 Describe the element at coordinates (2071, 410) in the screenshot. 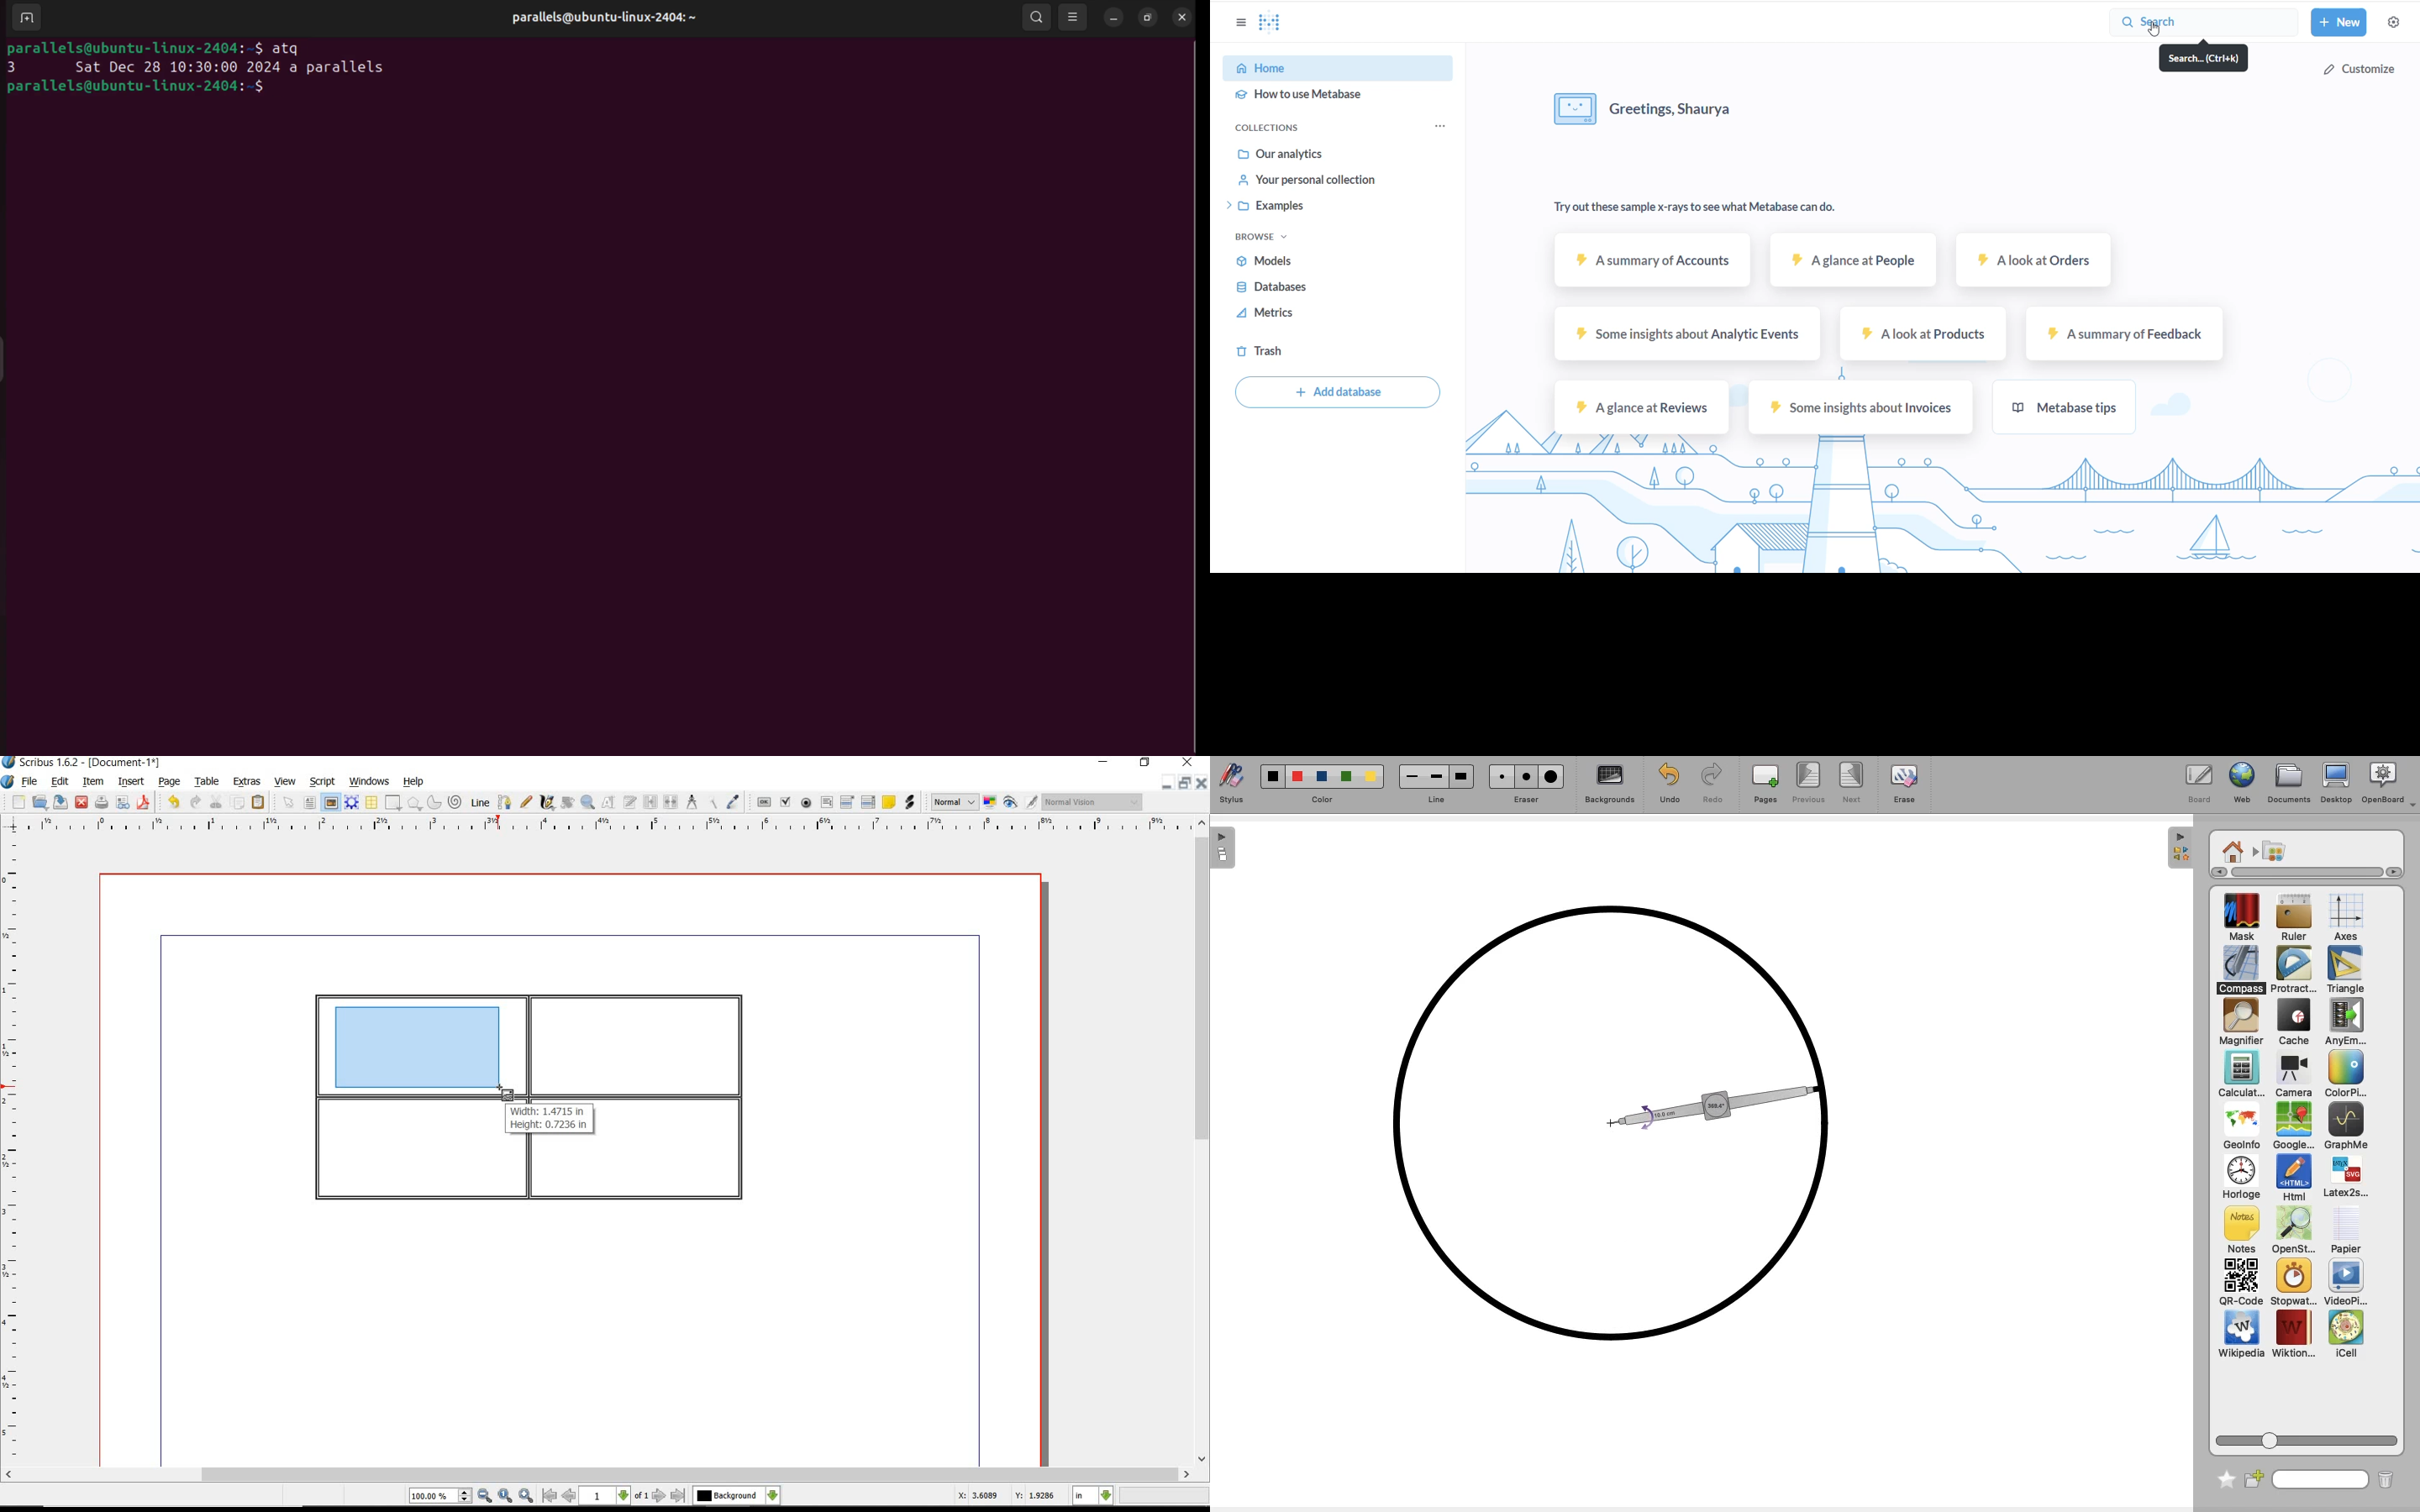

I see `metabase tips ` at that location.